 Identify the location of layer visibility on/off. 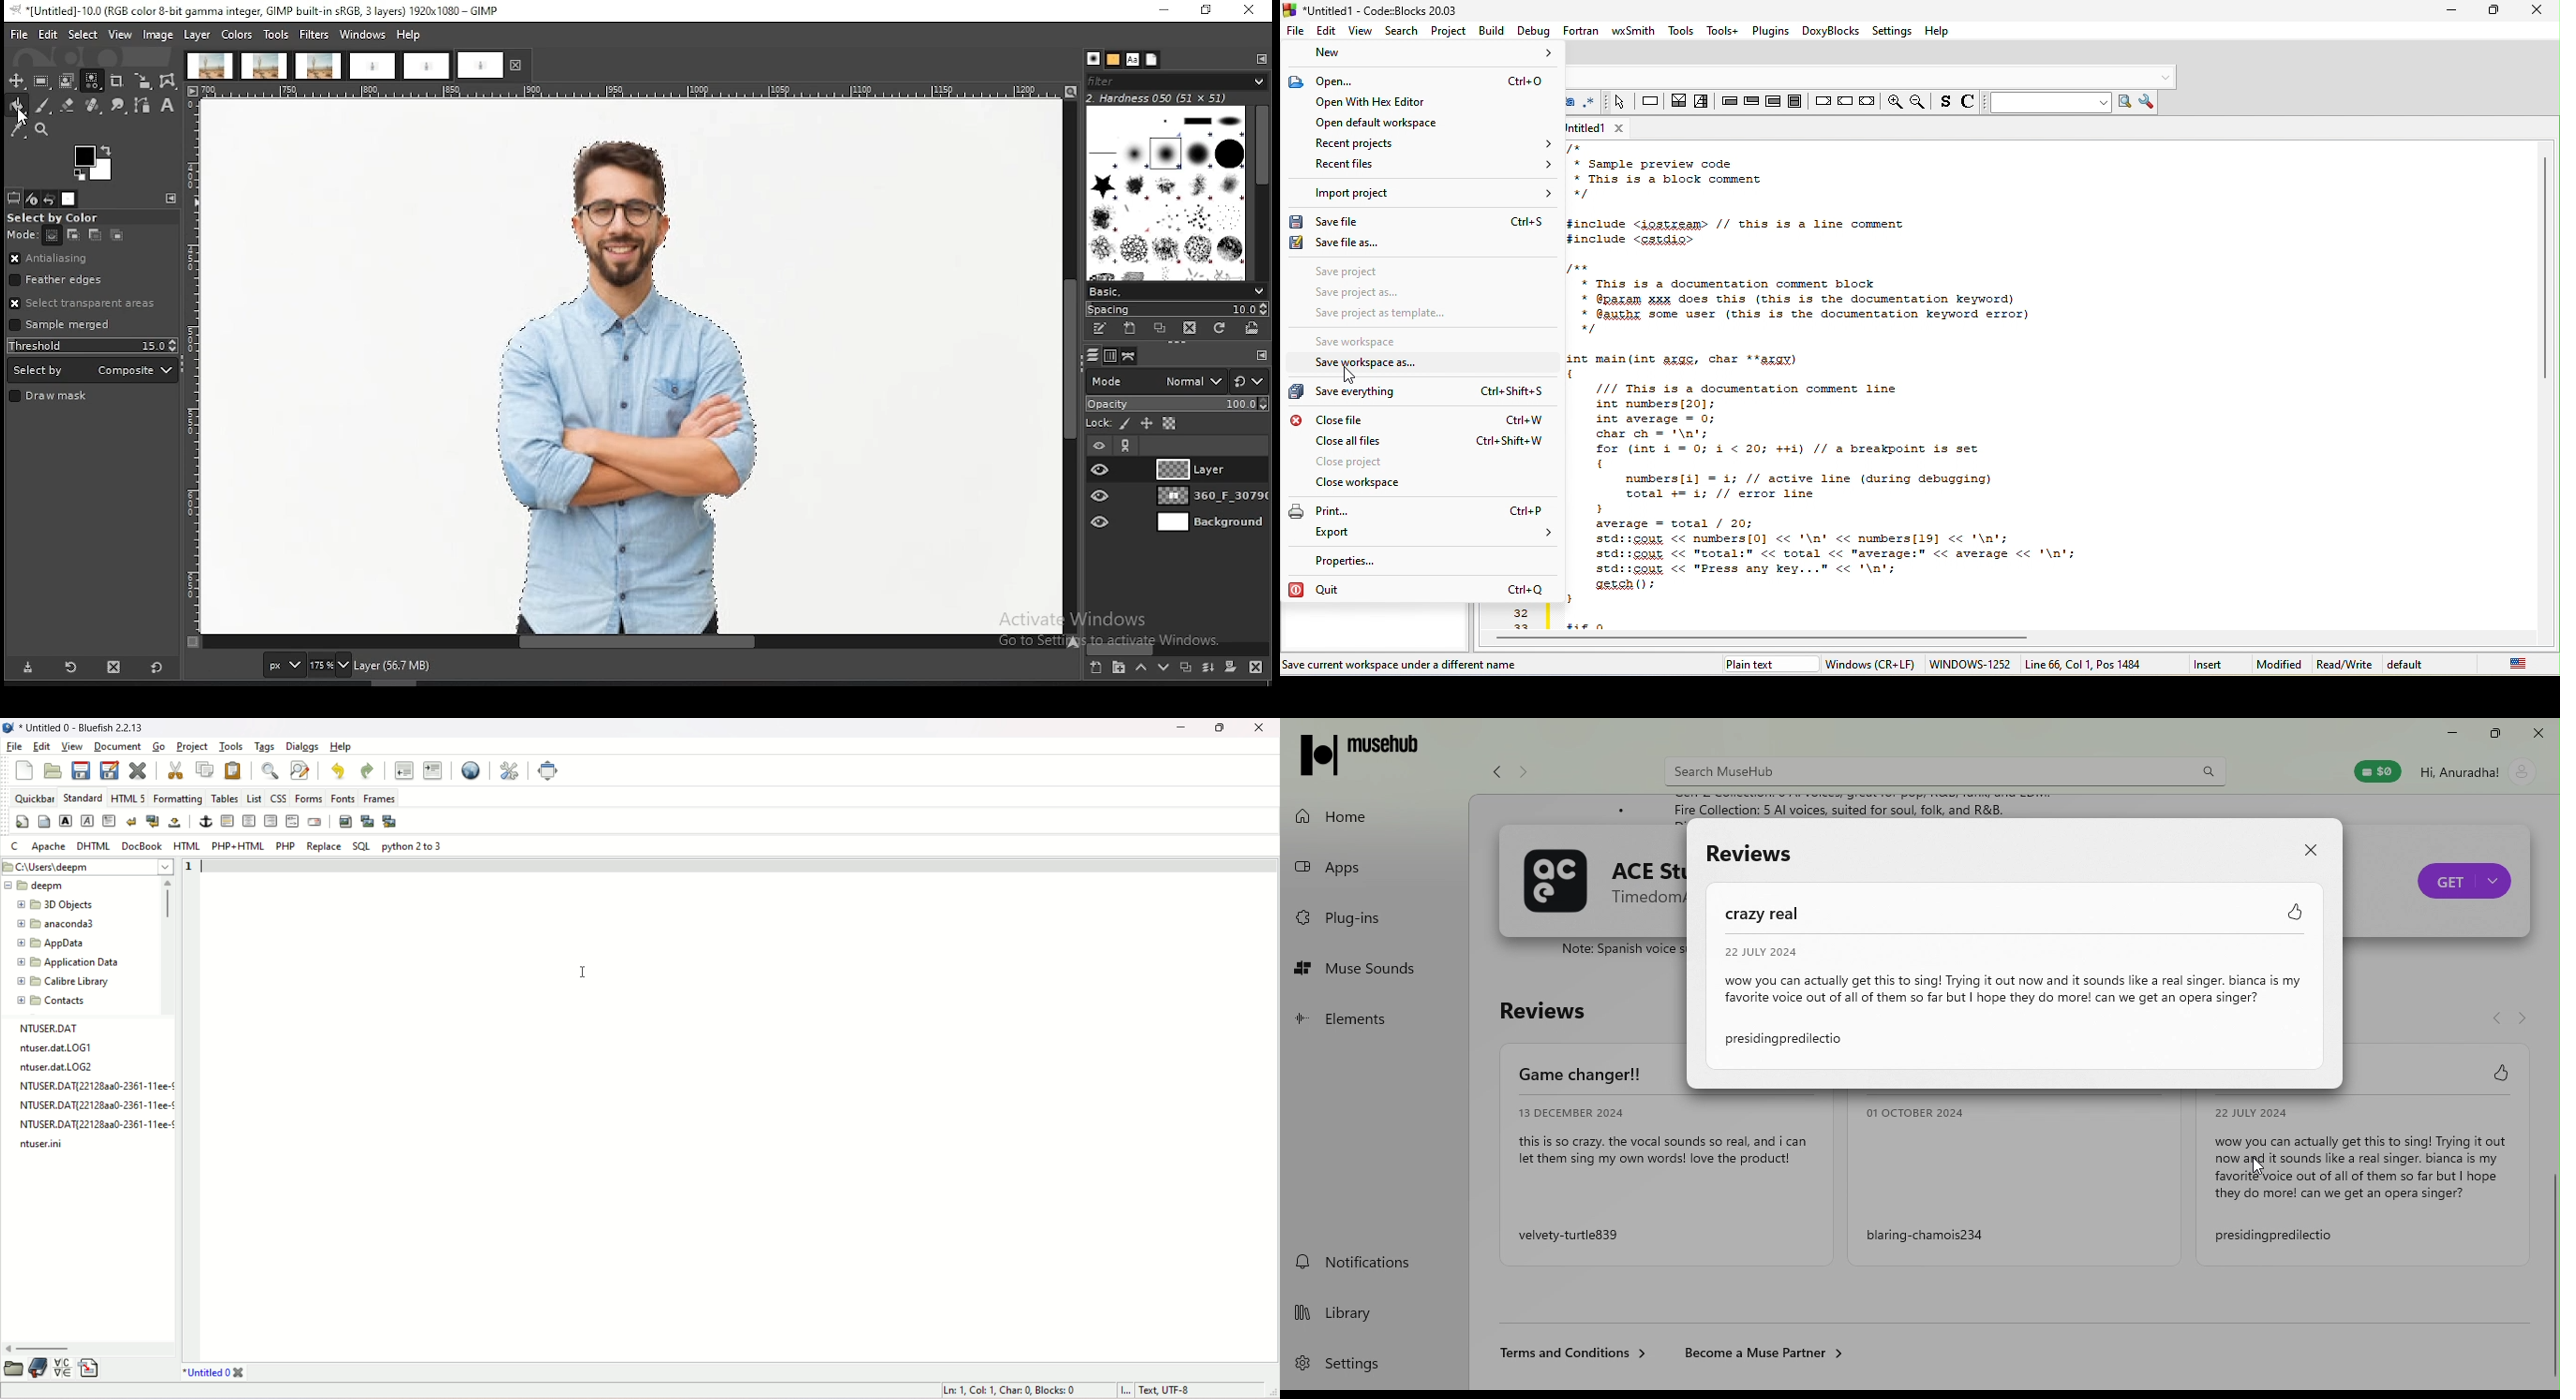
(1100, 447).